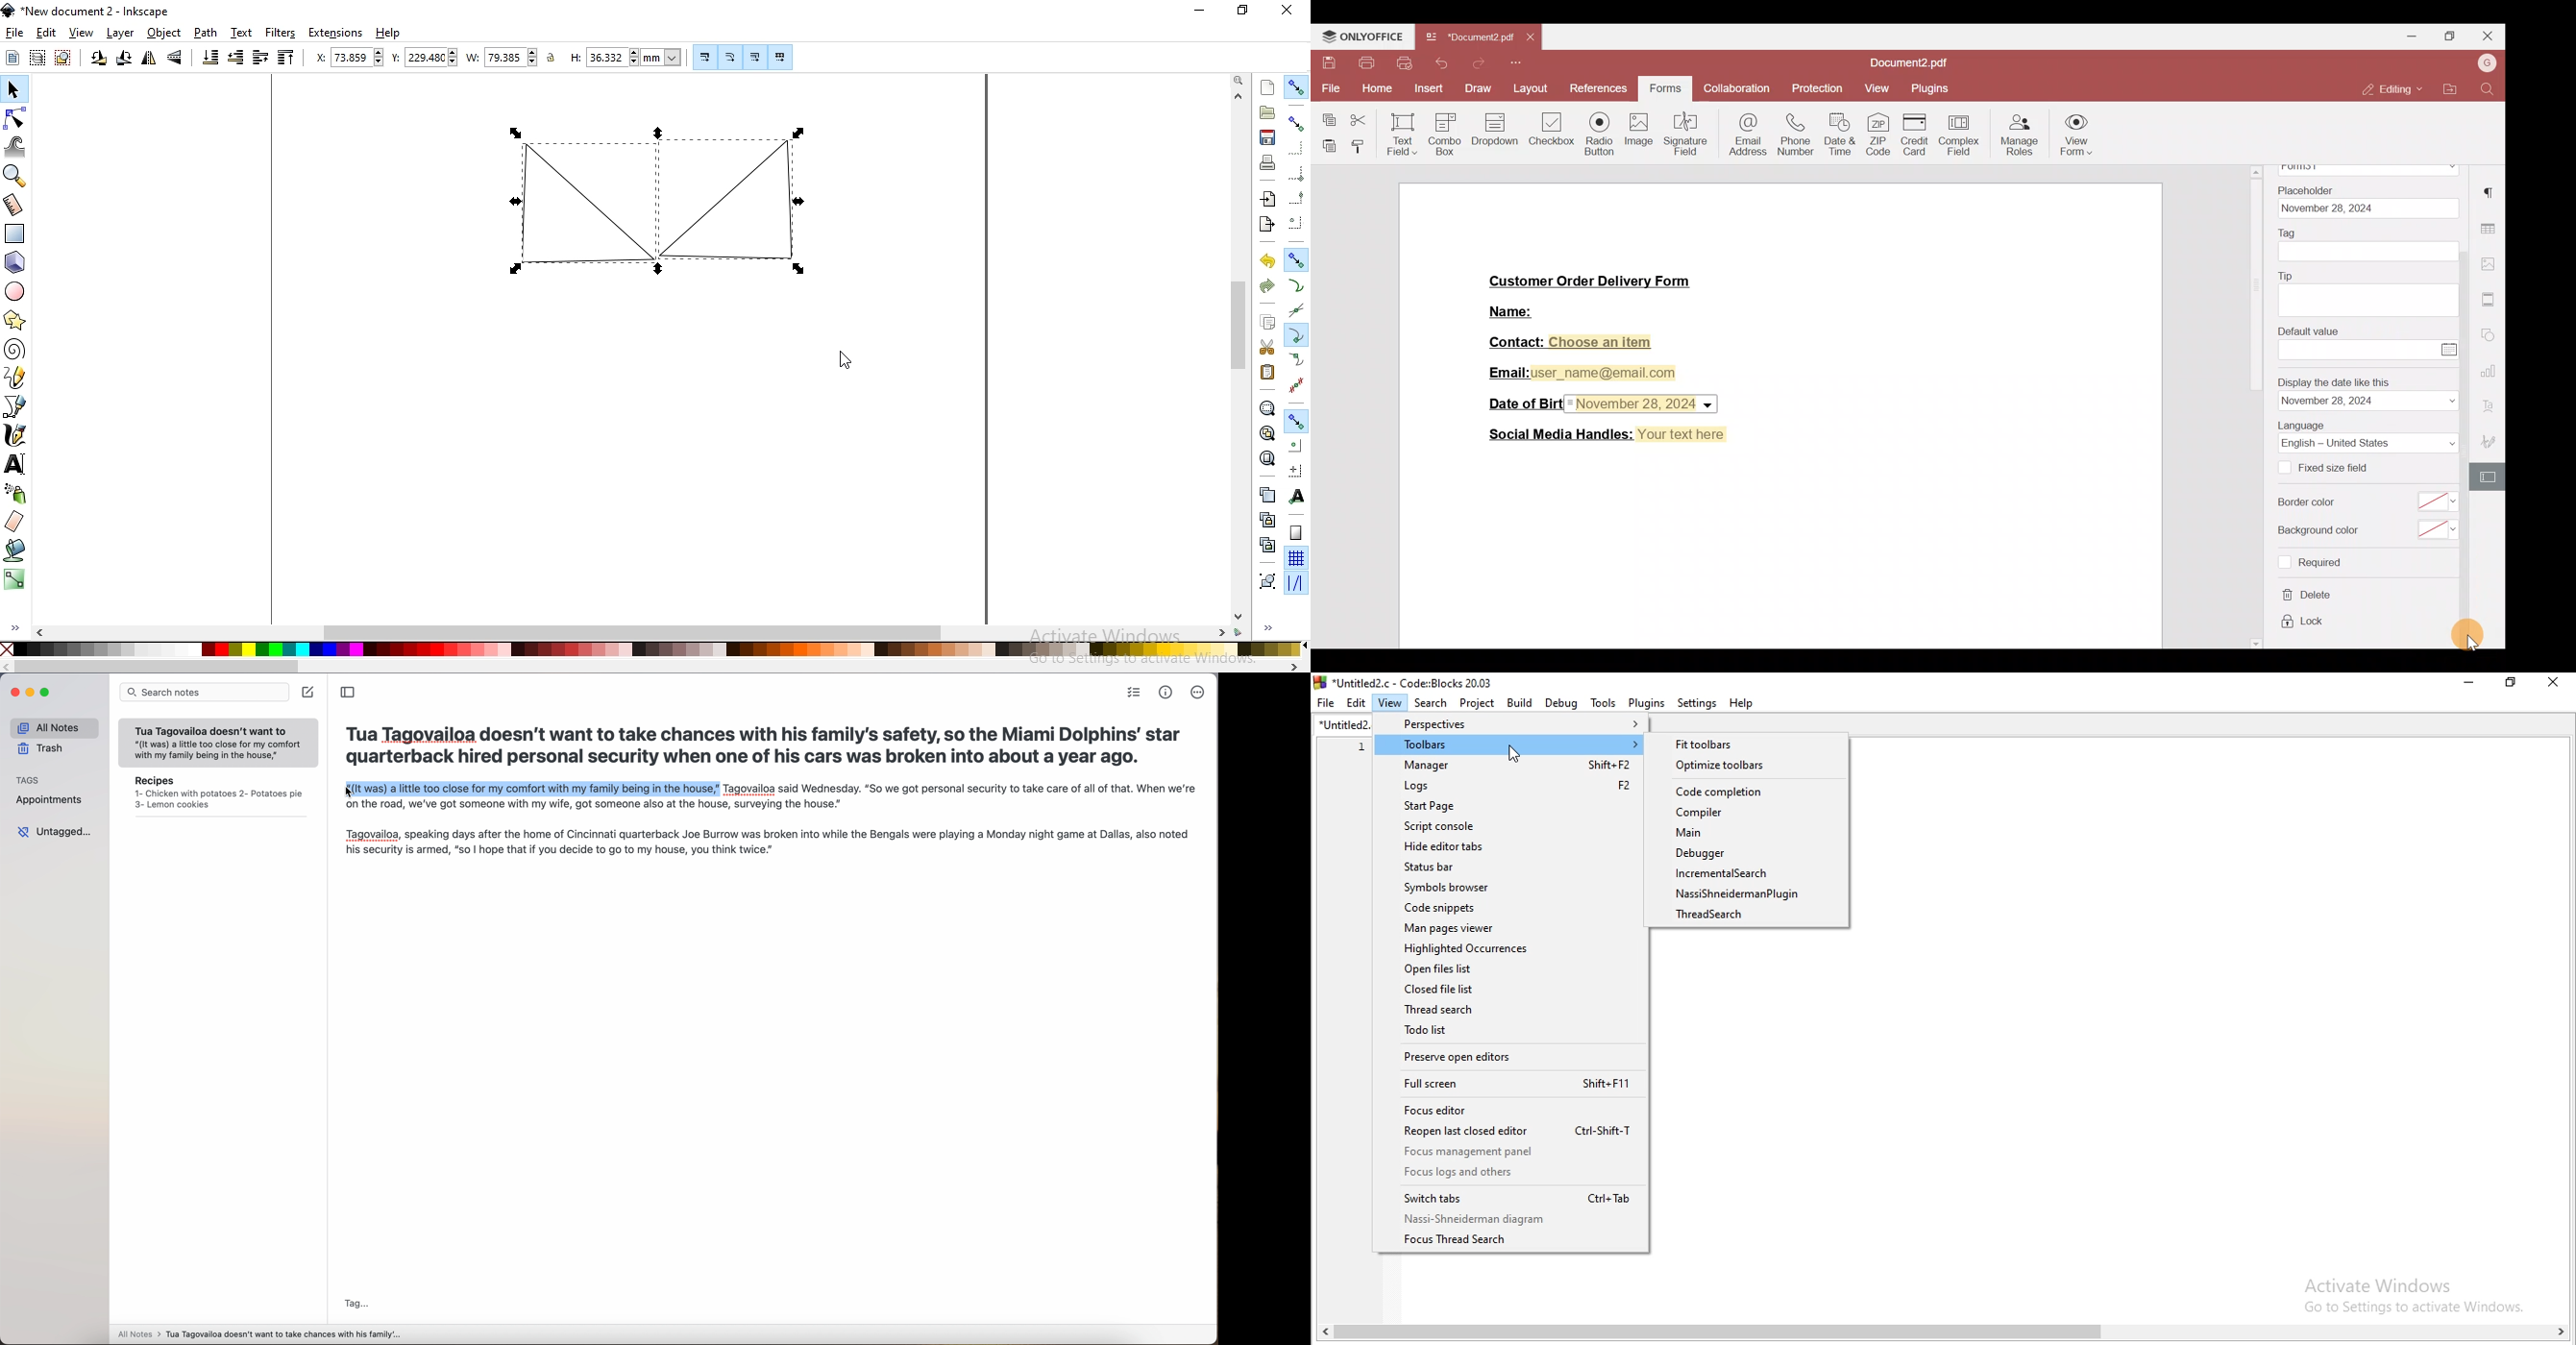  Describe the element at coordinates (2490, 300) in the screenshot. I see `More settings` at that location.